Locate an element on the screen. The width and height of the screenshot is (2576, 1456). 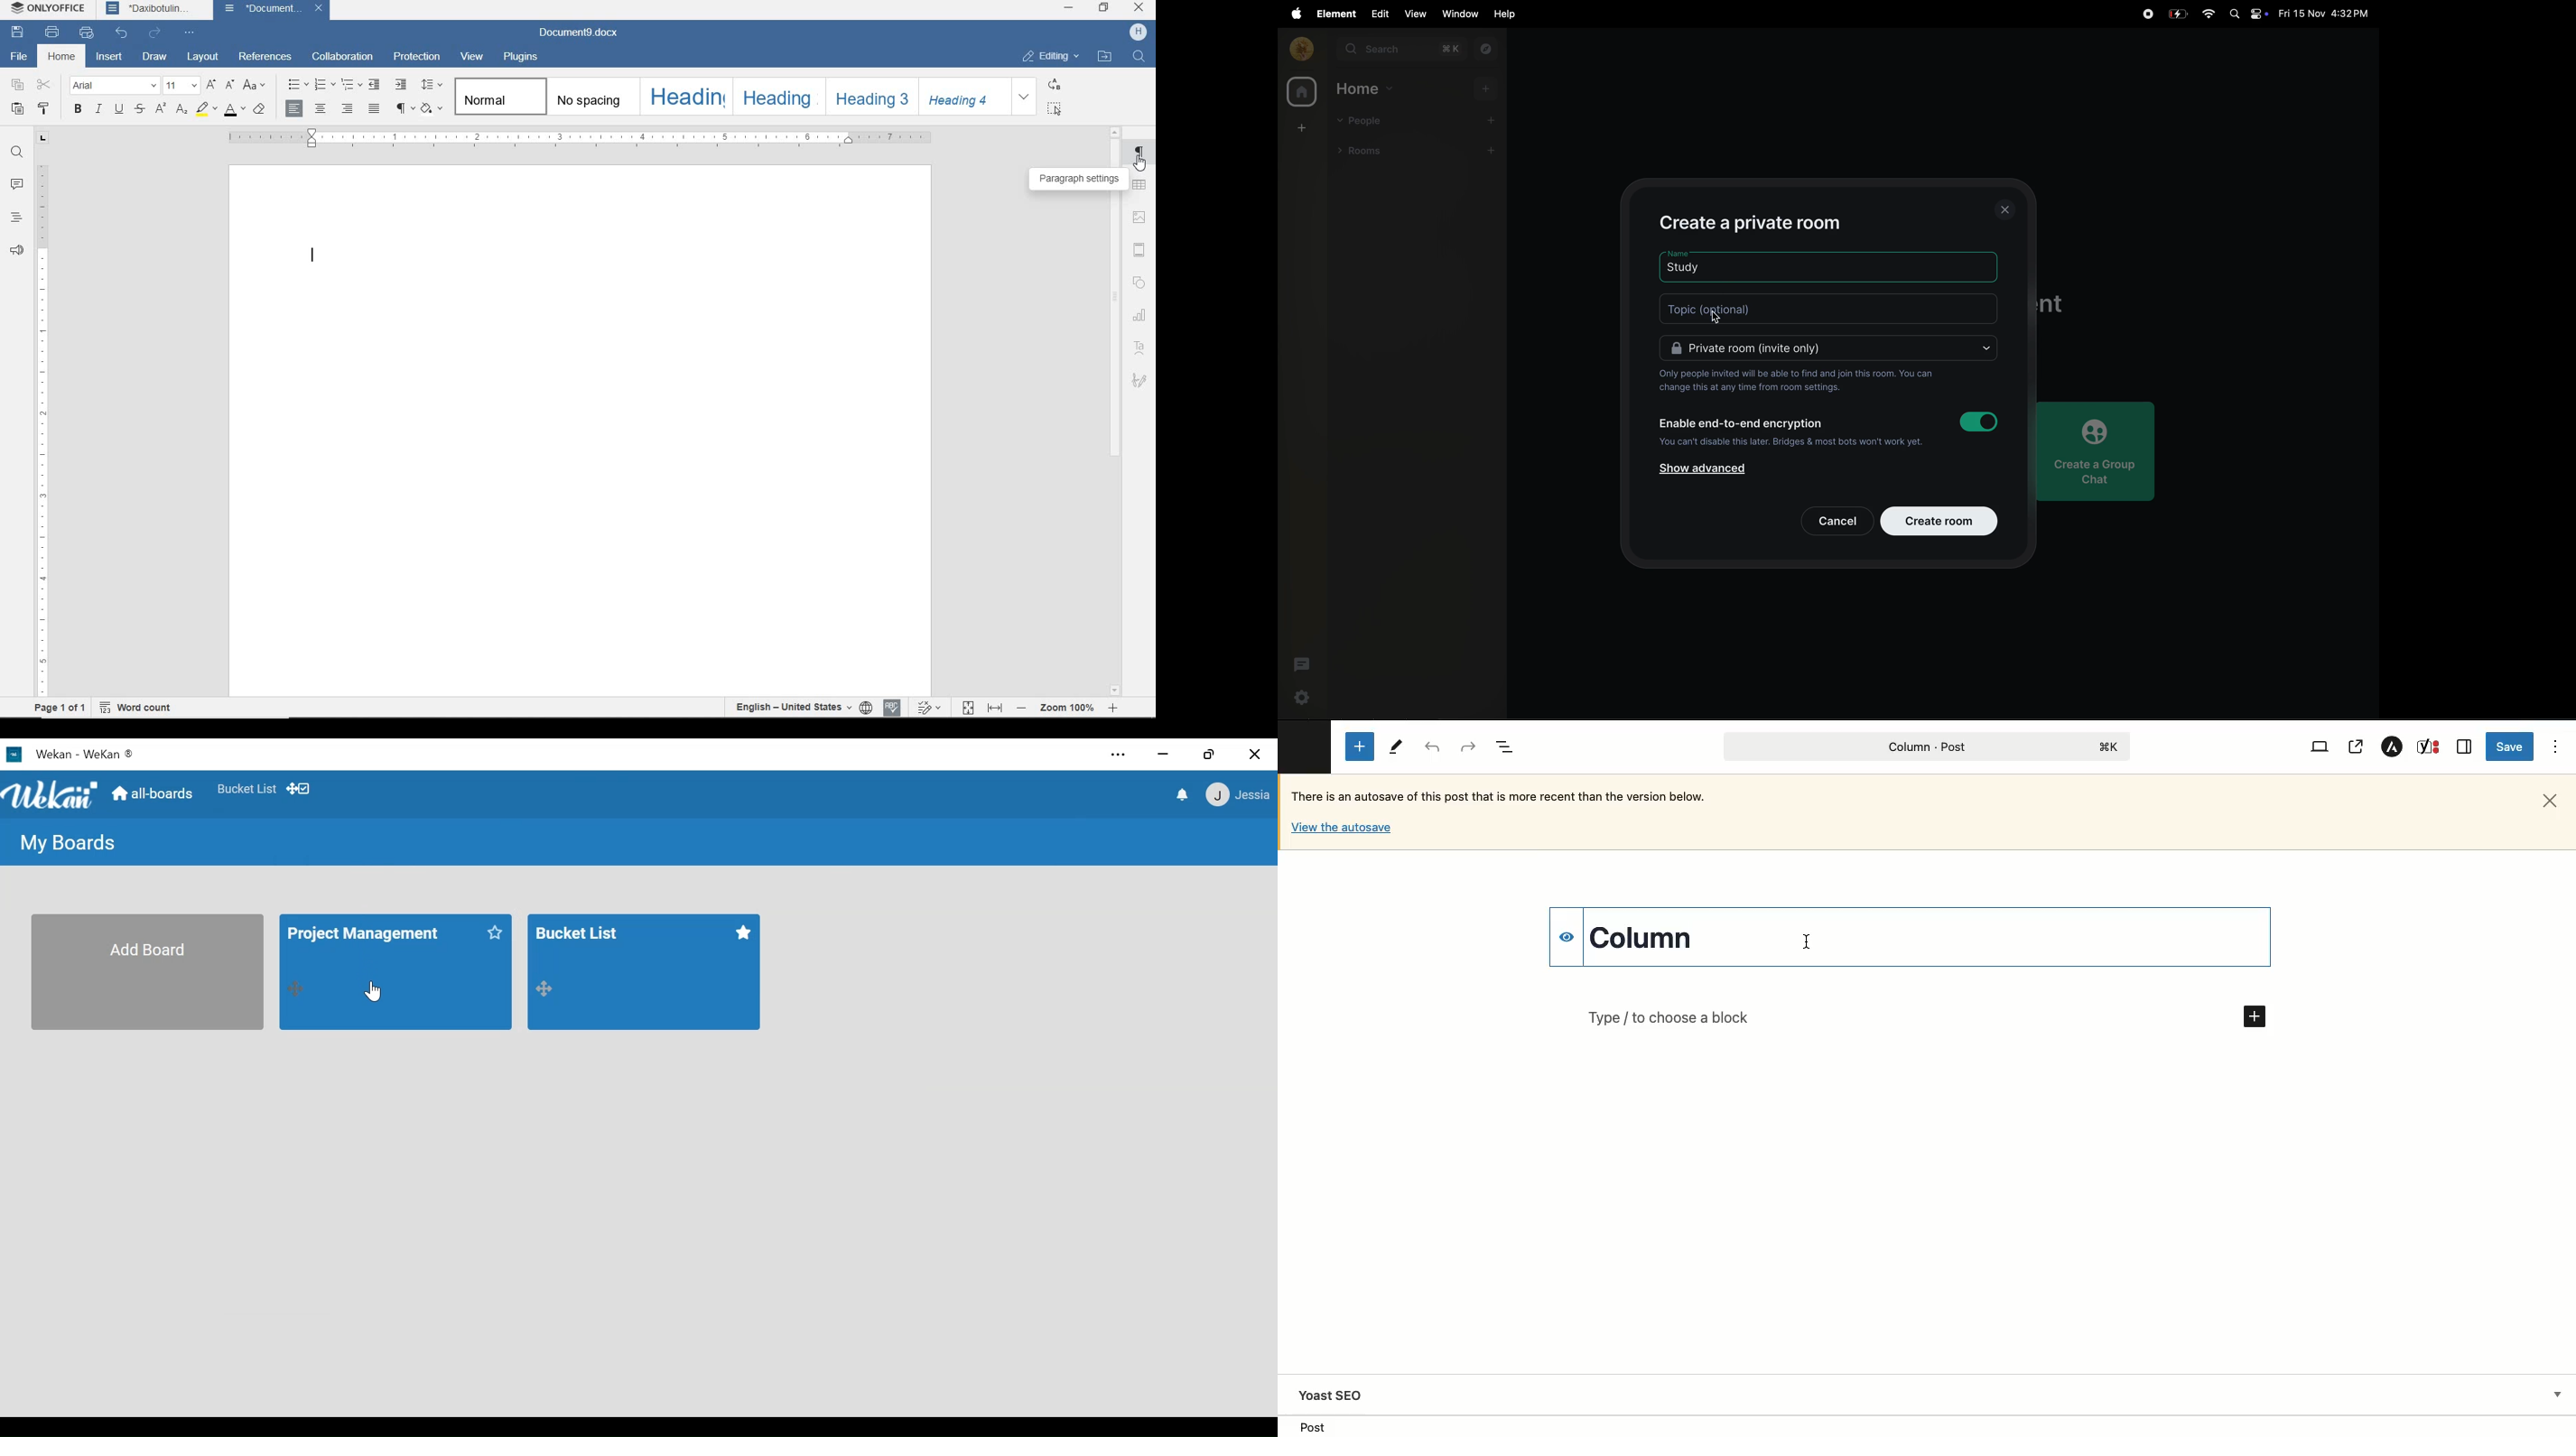
Save is located at coordinates (2510, 746).